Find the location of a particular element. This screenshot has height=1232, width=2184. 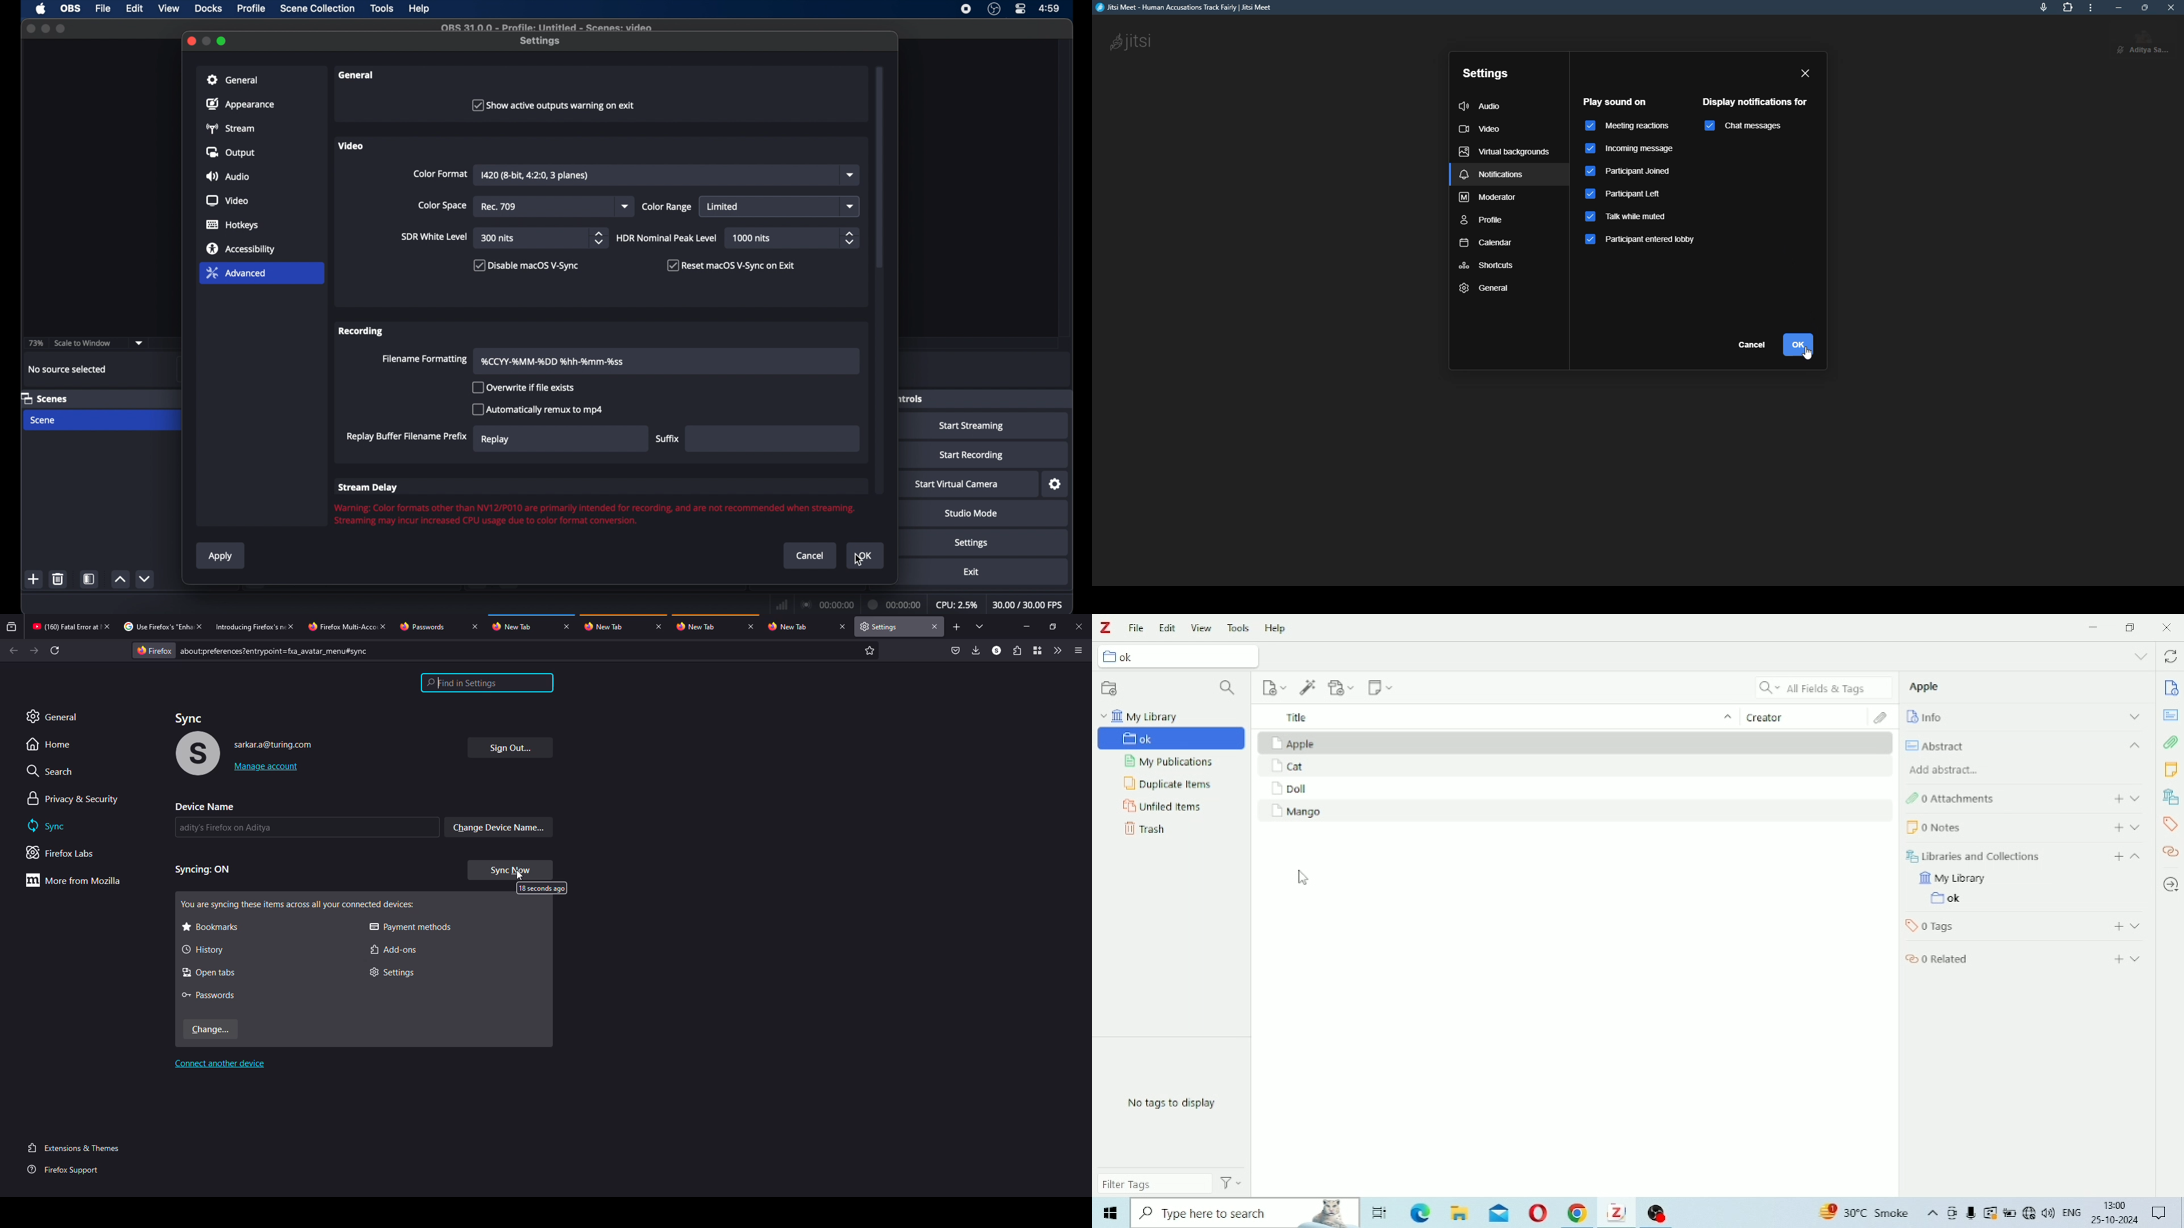

close is located at coordinates (938, 626).